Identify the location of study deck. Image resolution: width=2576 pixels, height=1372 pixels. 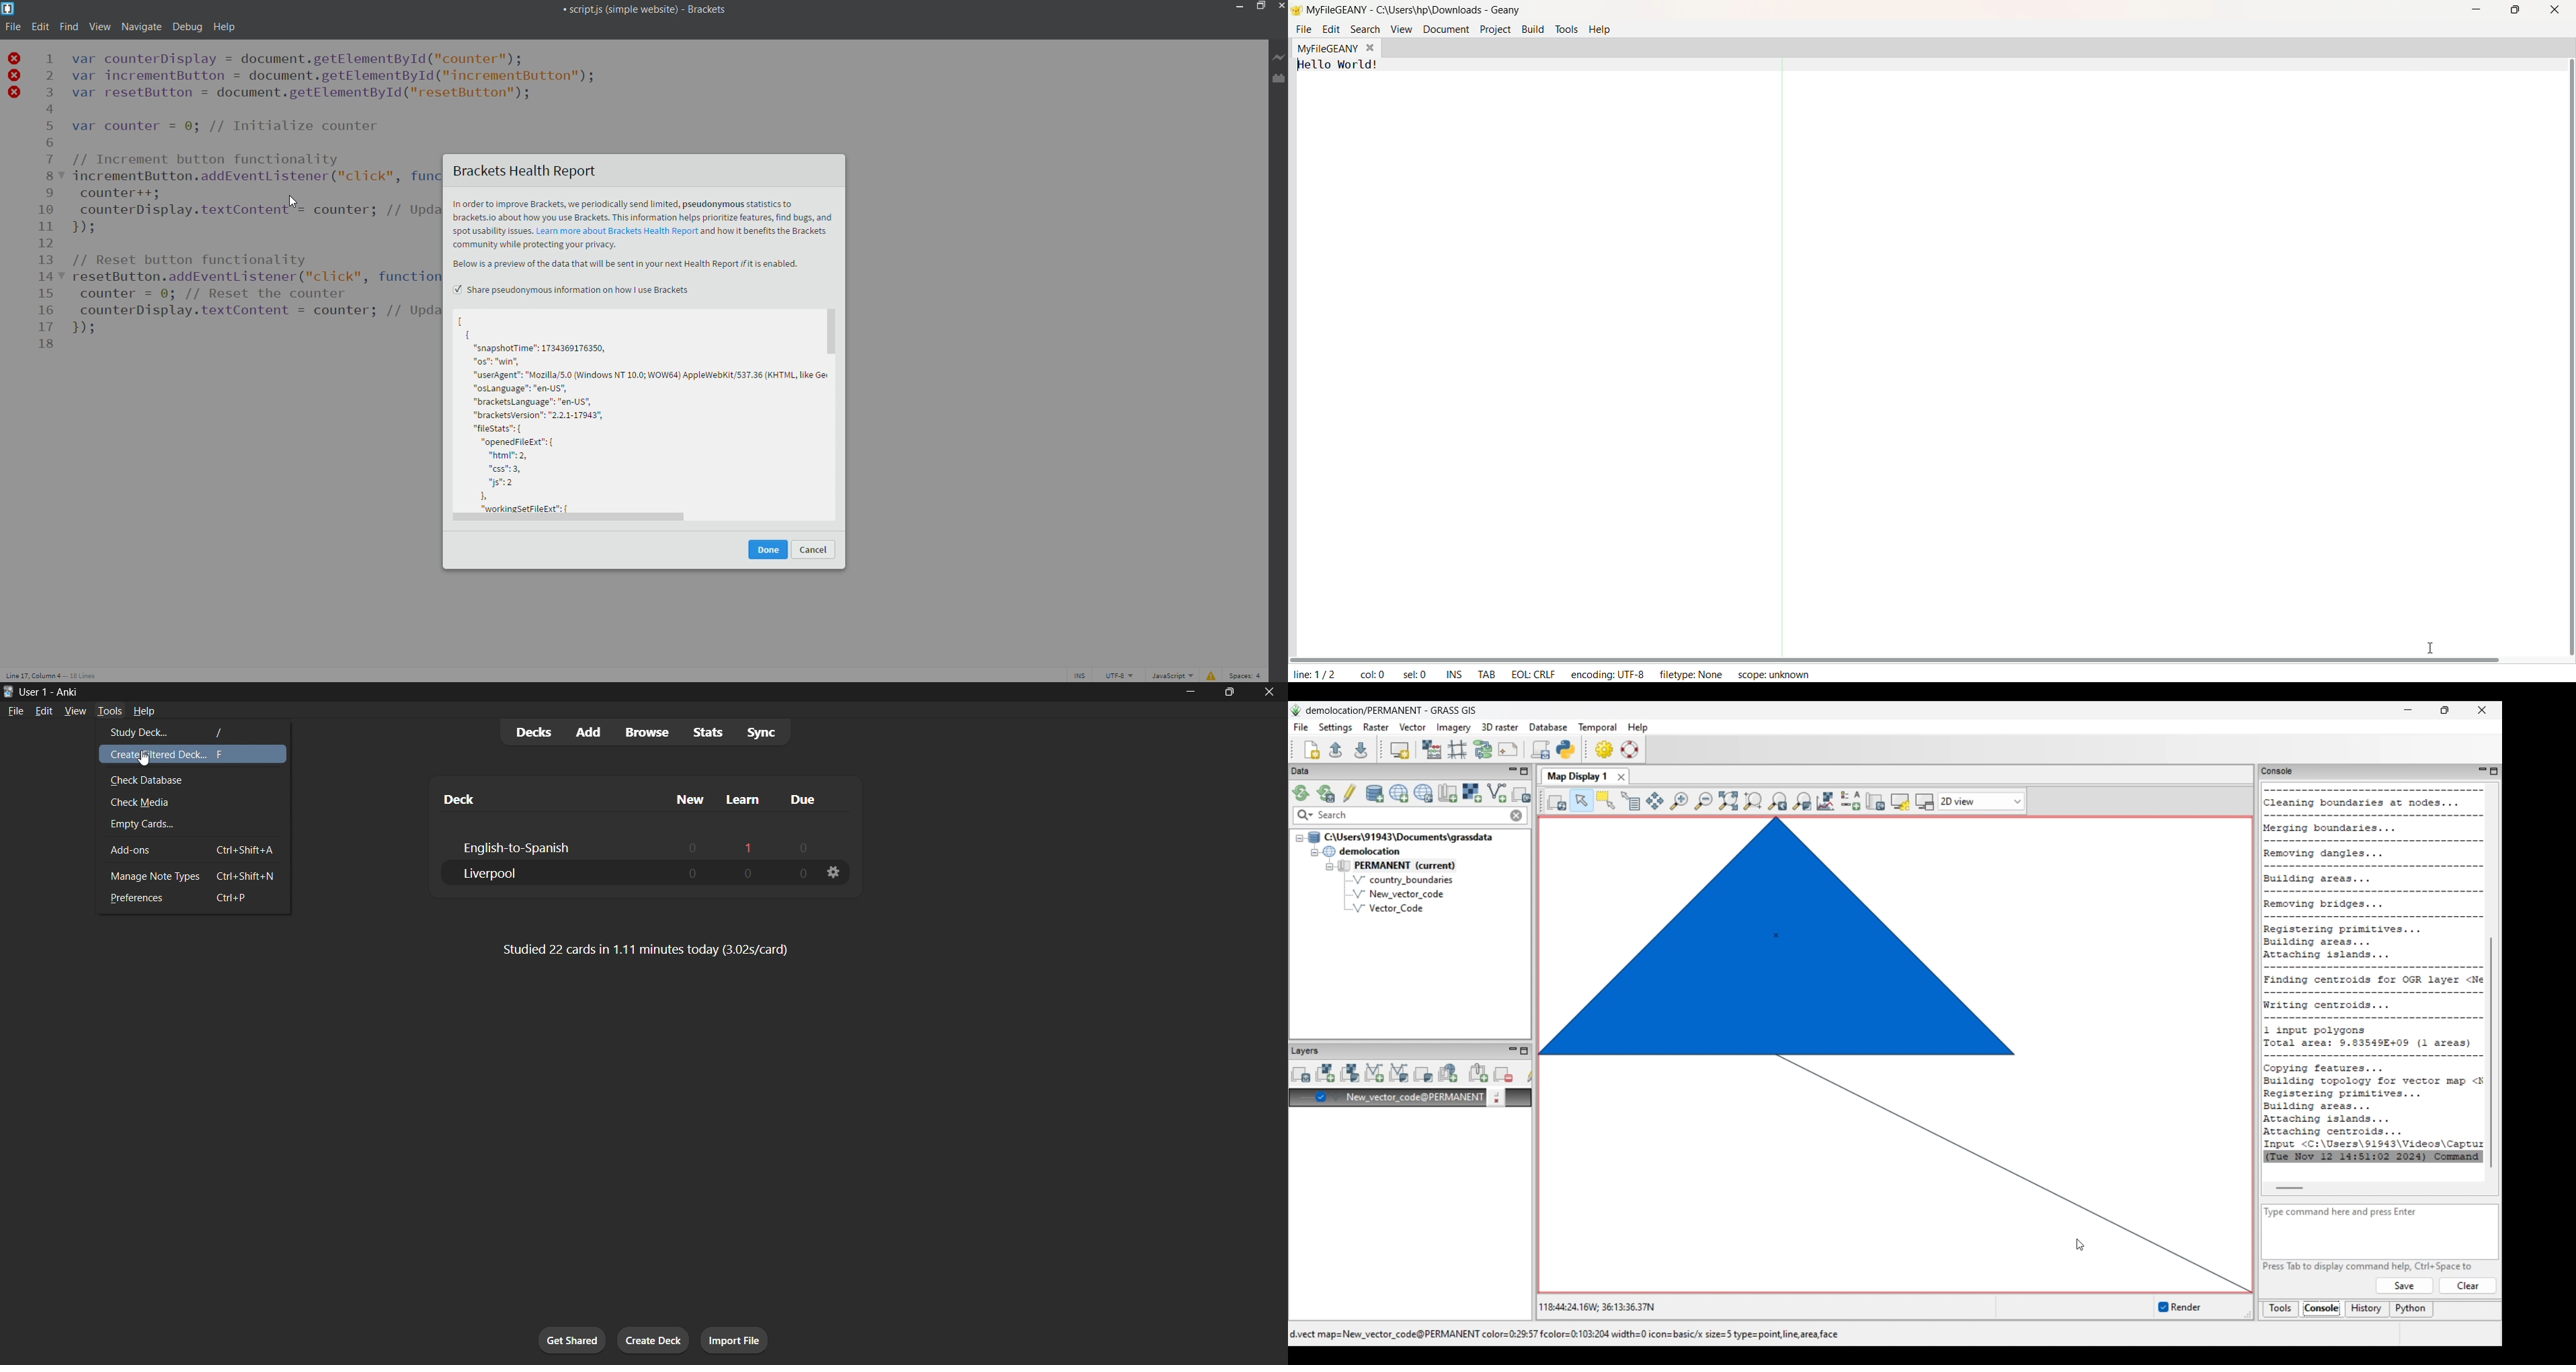
(185, 732).